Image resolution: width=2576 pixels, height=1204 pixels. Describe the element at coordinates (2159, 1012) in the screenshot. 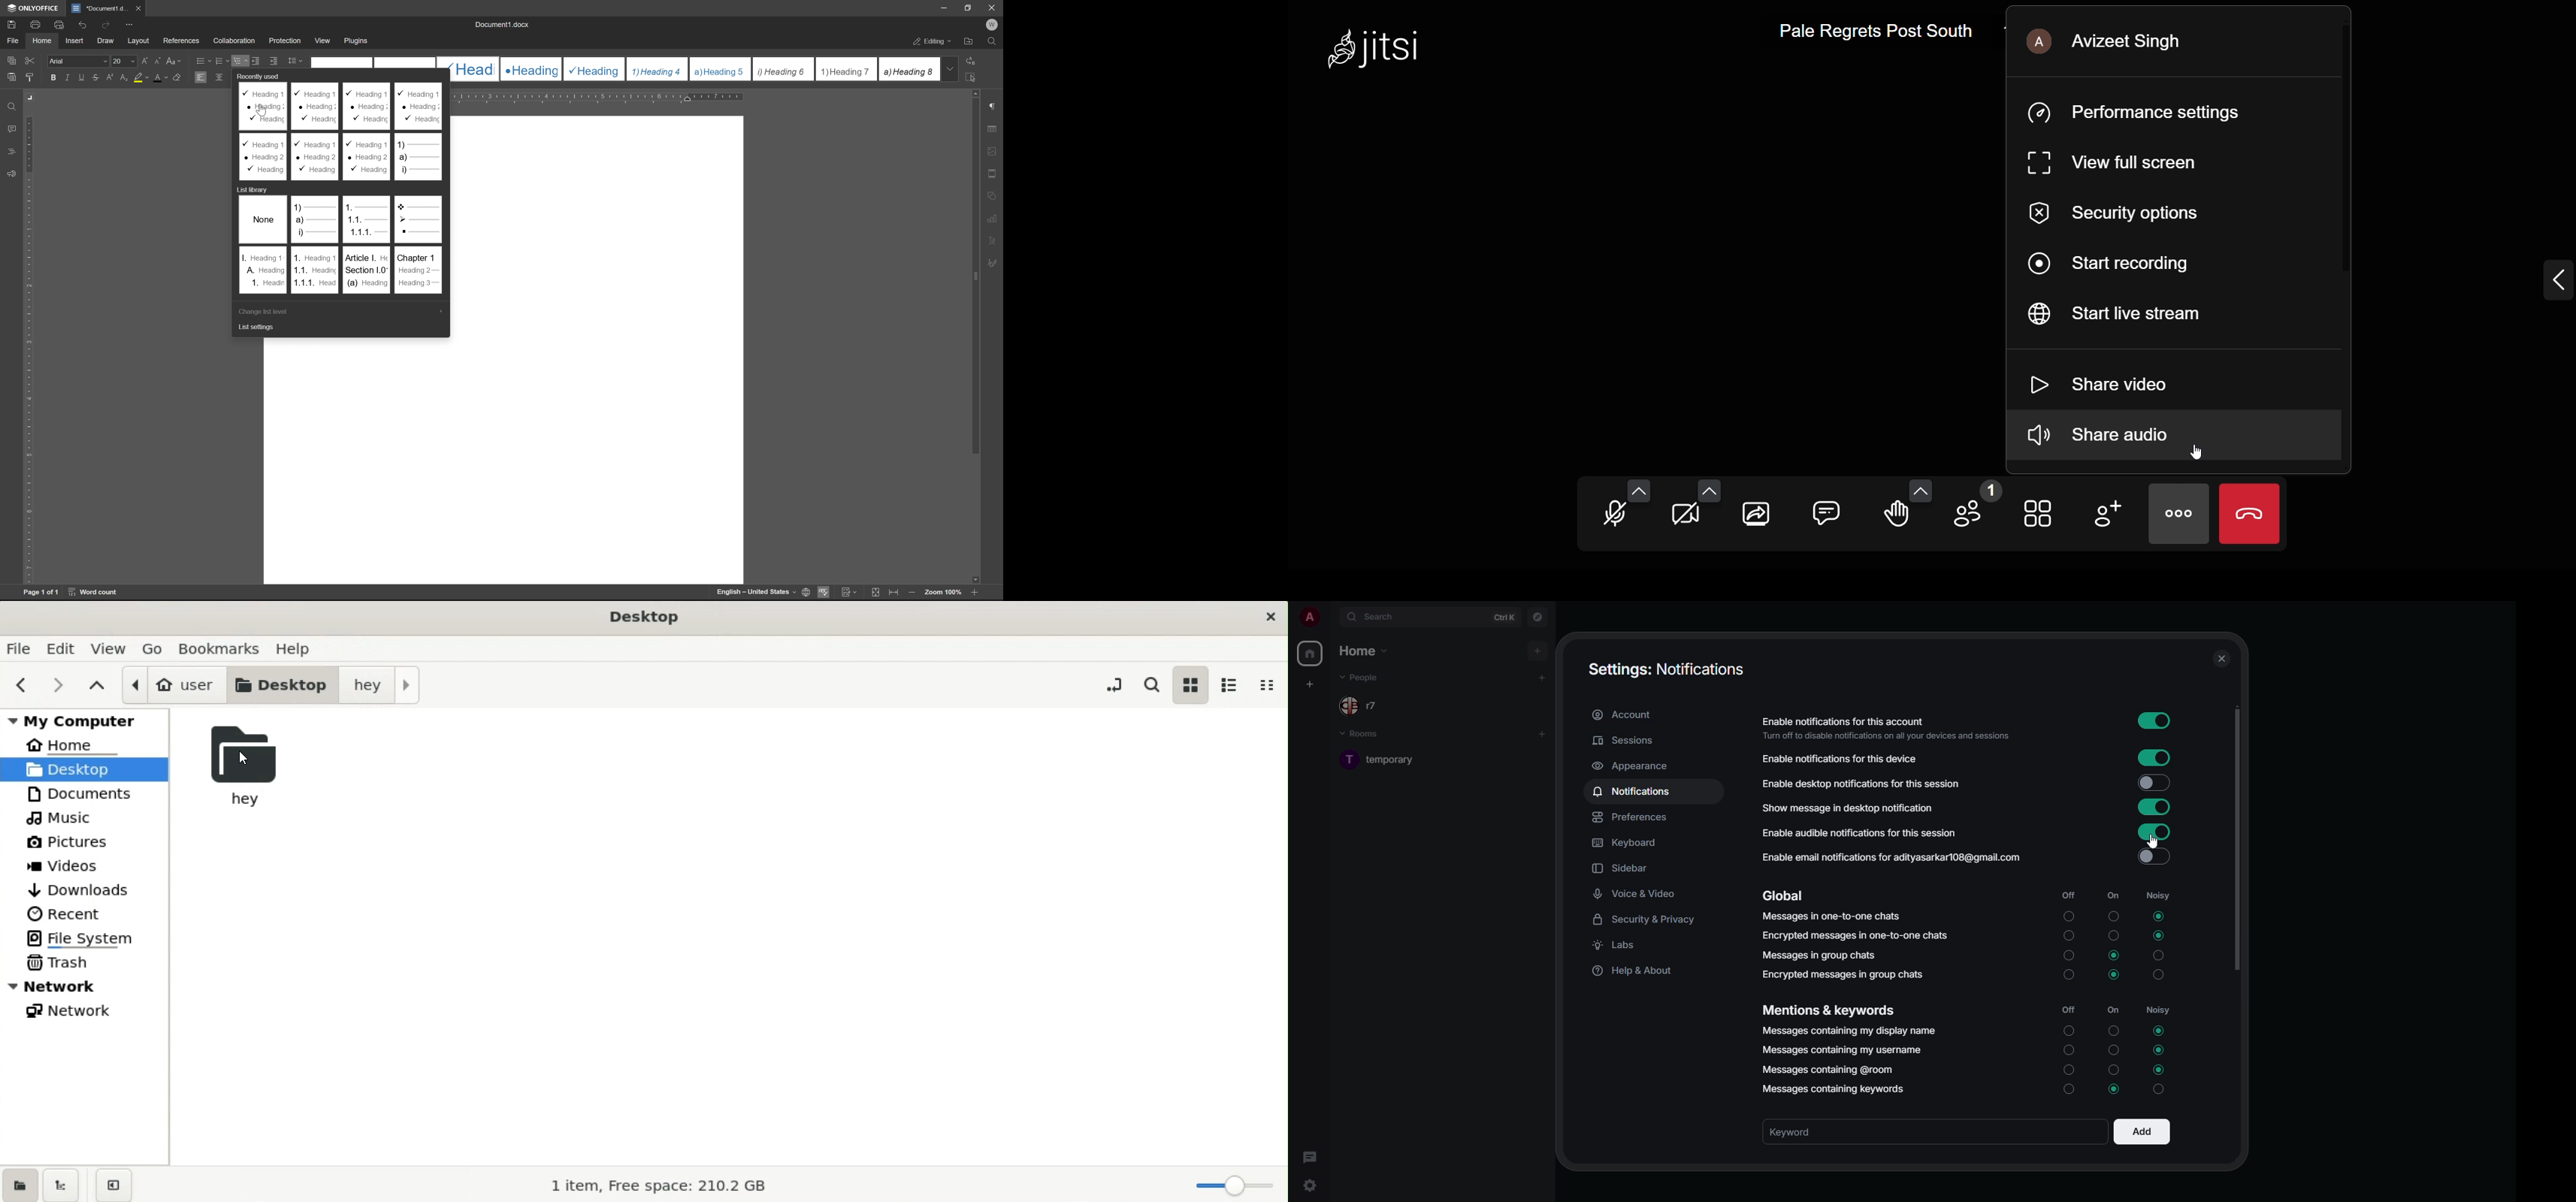

I see `noisy` at that location.